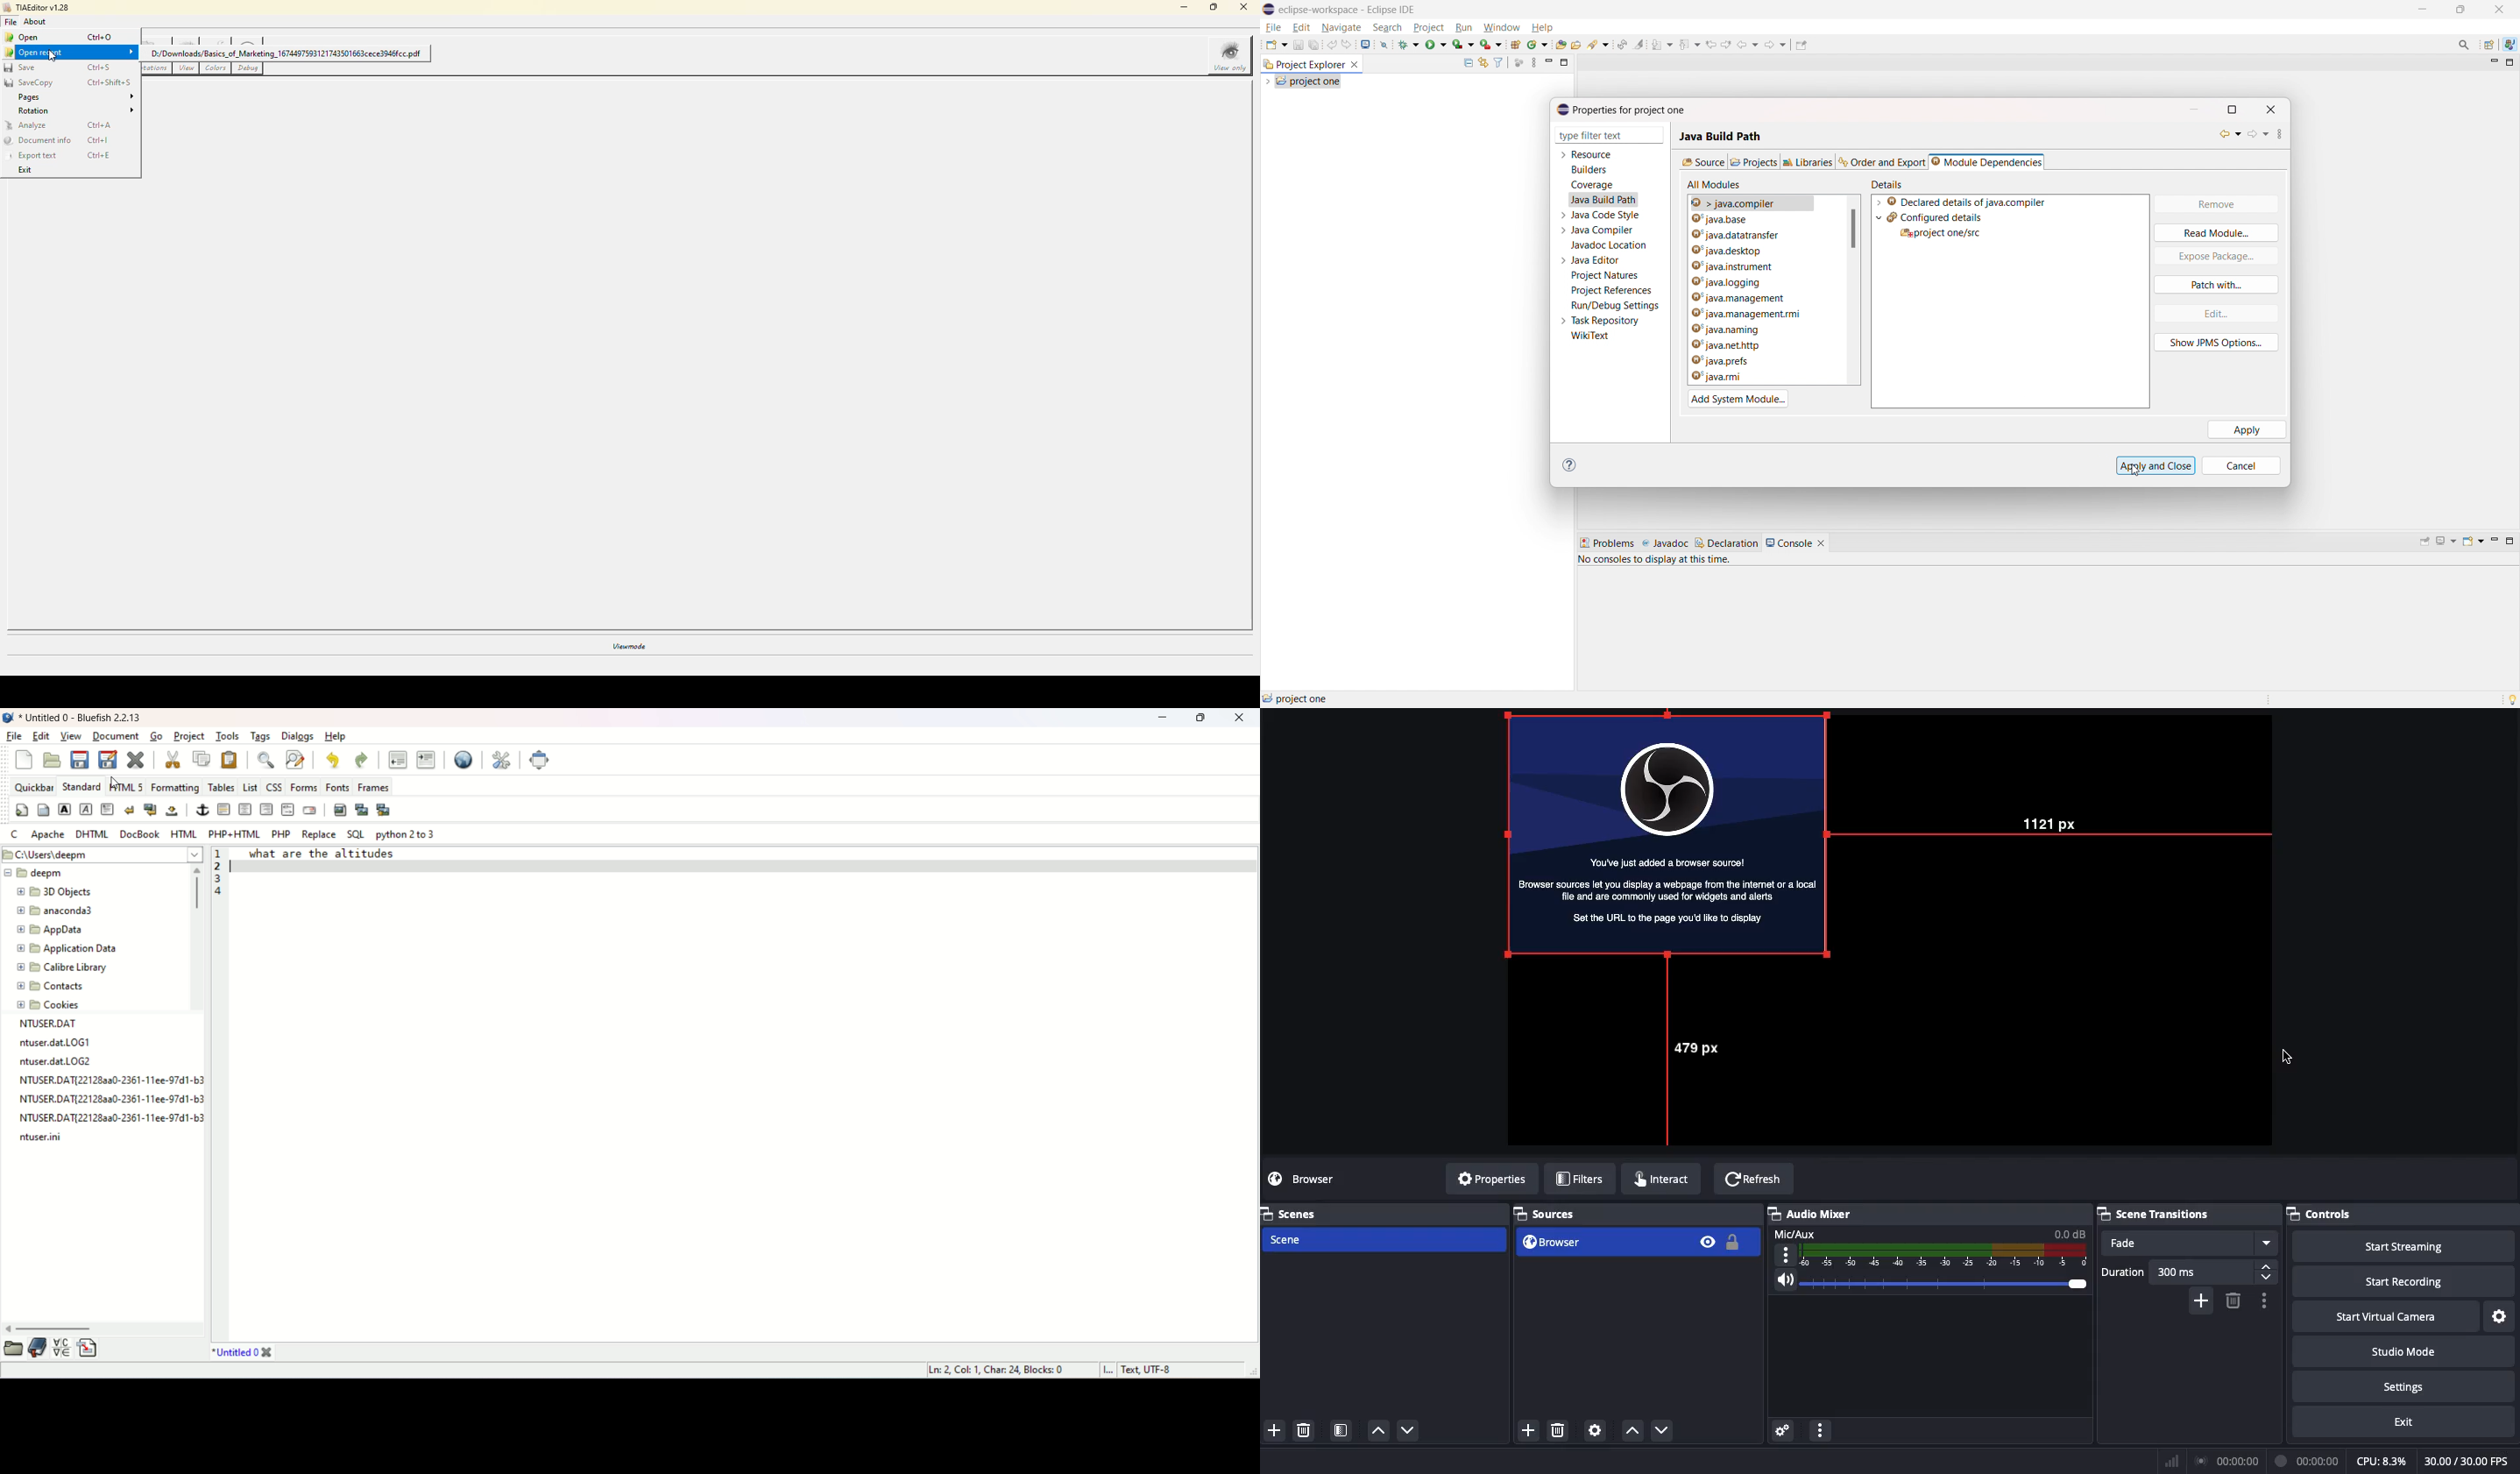 The image size is (2520, 1484). Describe the element at coordinates (1582, 1179) in the screenshot. I see `Filters` at that location.